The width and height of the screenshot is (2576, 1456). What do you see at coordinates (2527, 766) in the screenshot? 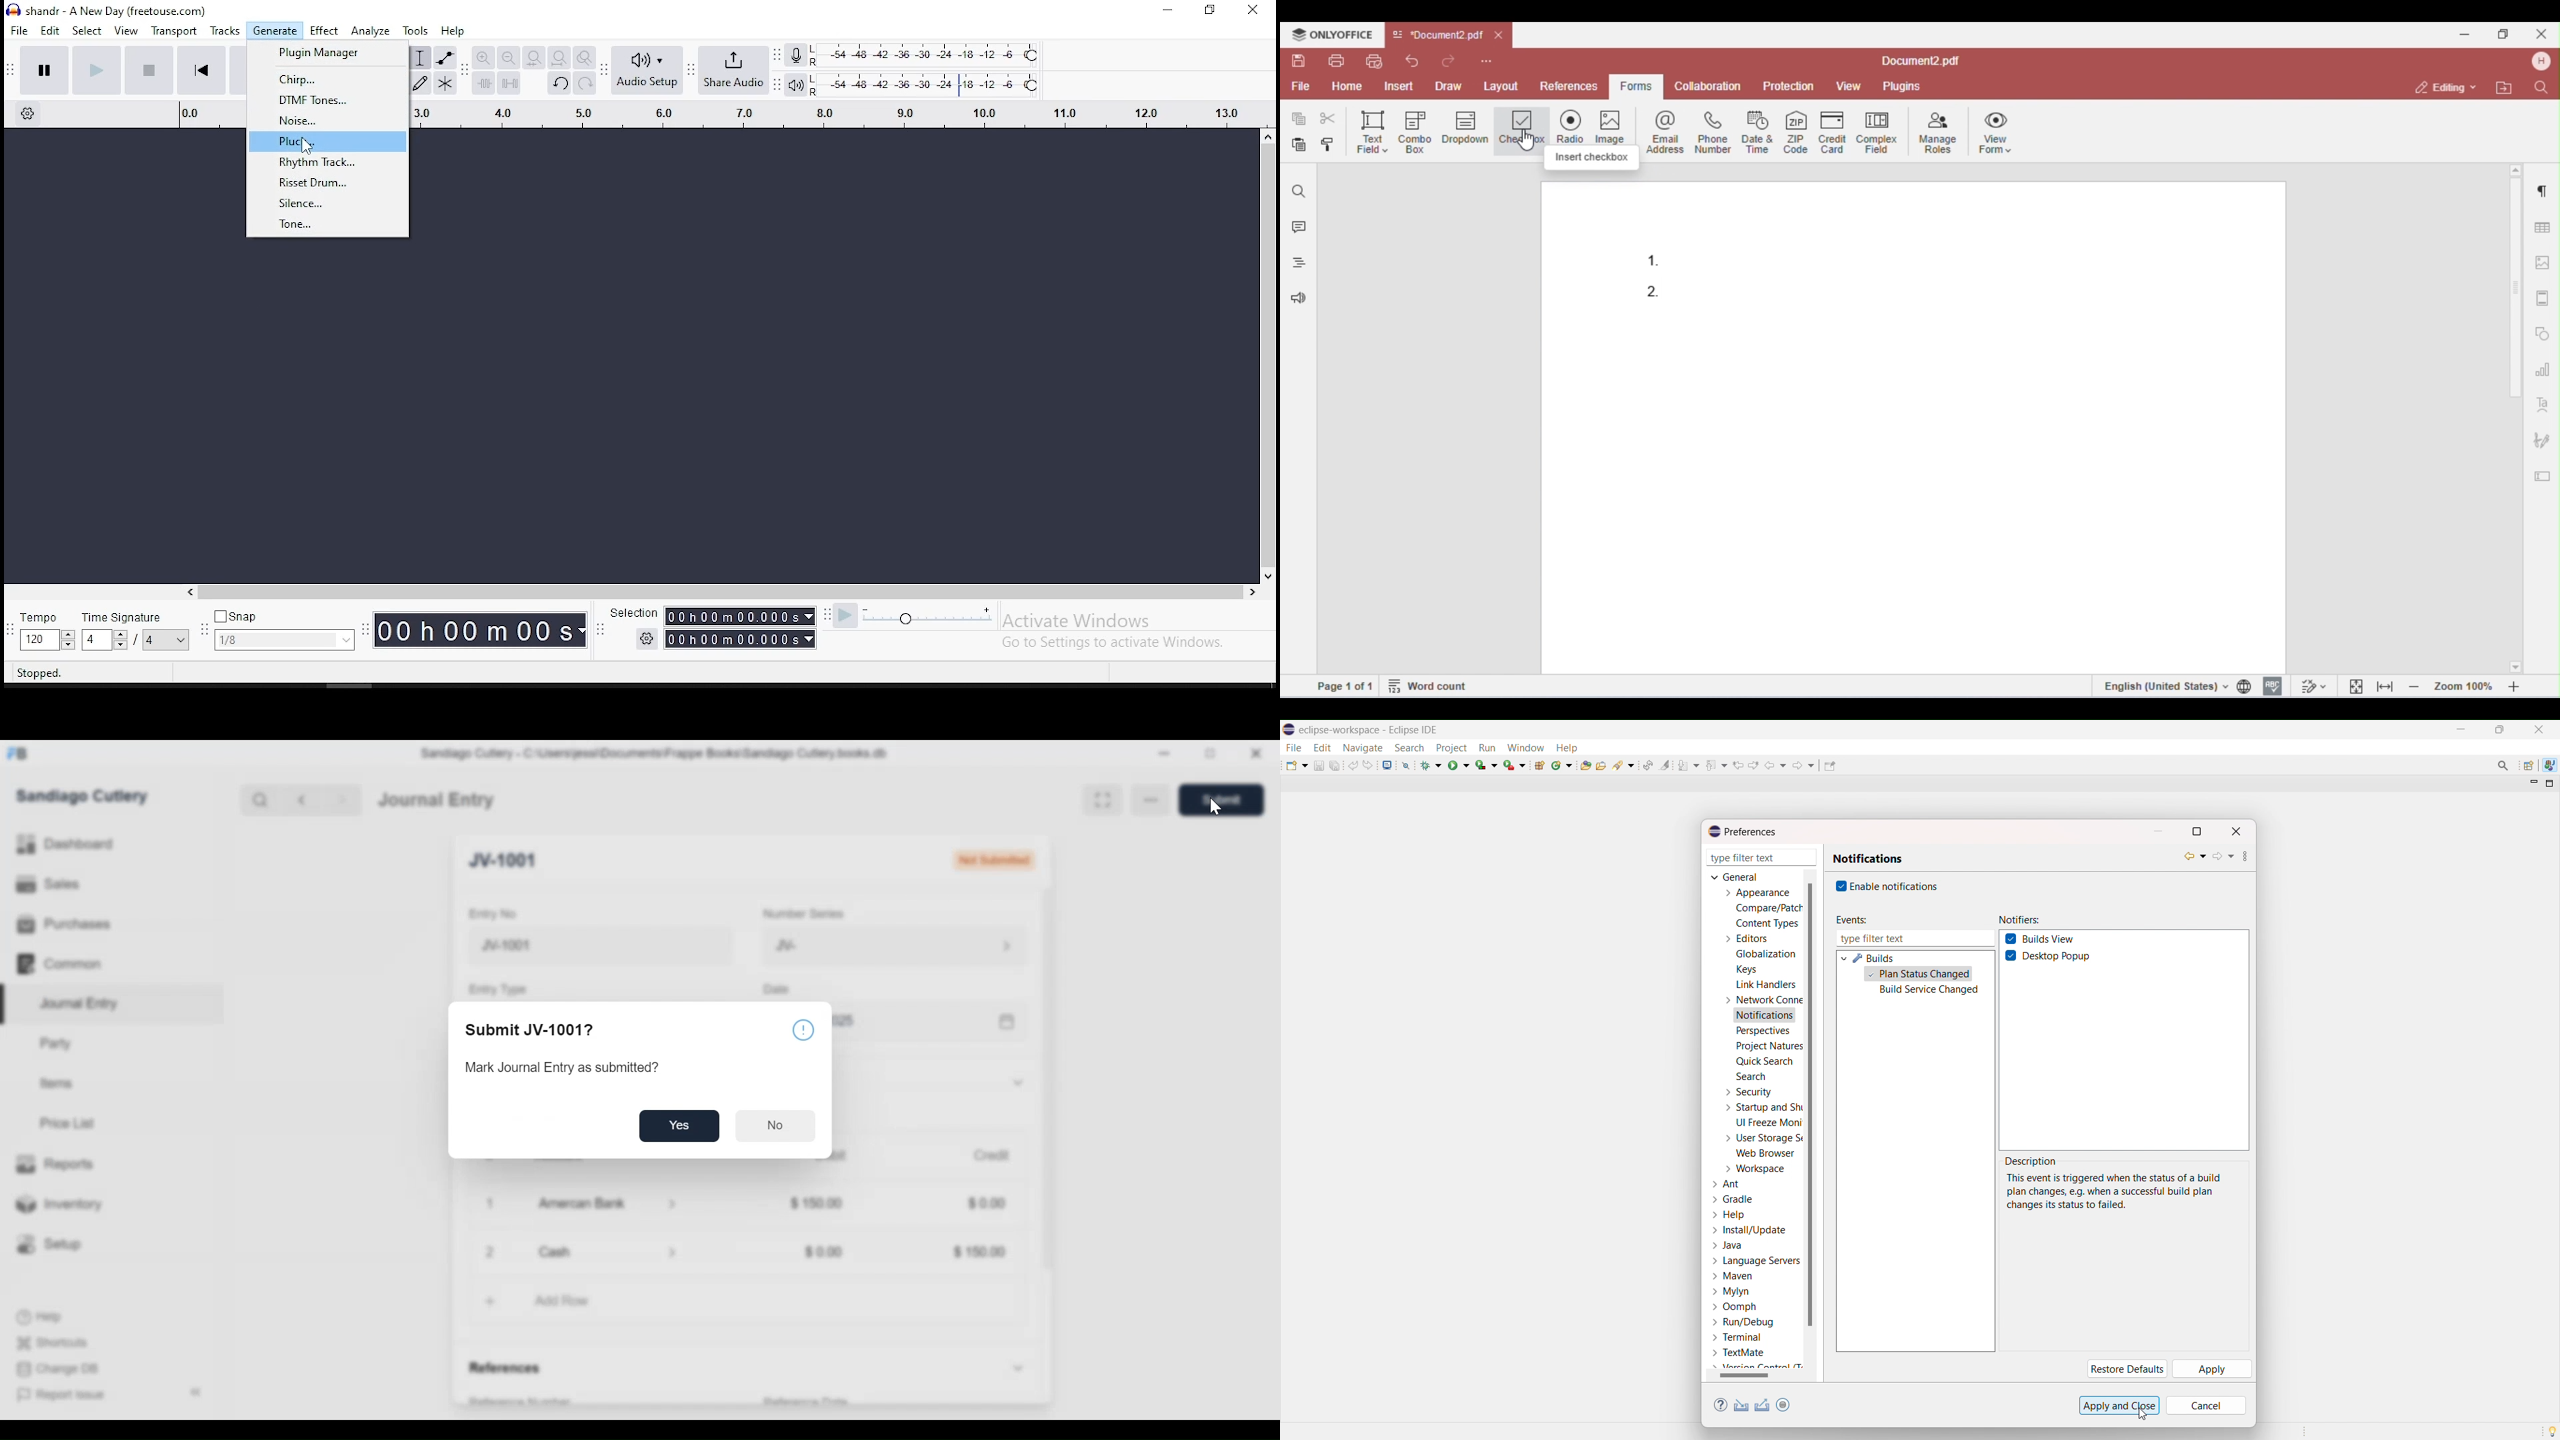
I see `open perspective` at bounding box center [2527, 766].